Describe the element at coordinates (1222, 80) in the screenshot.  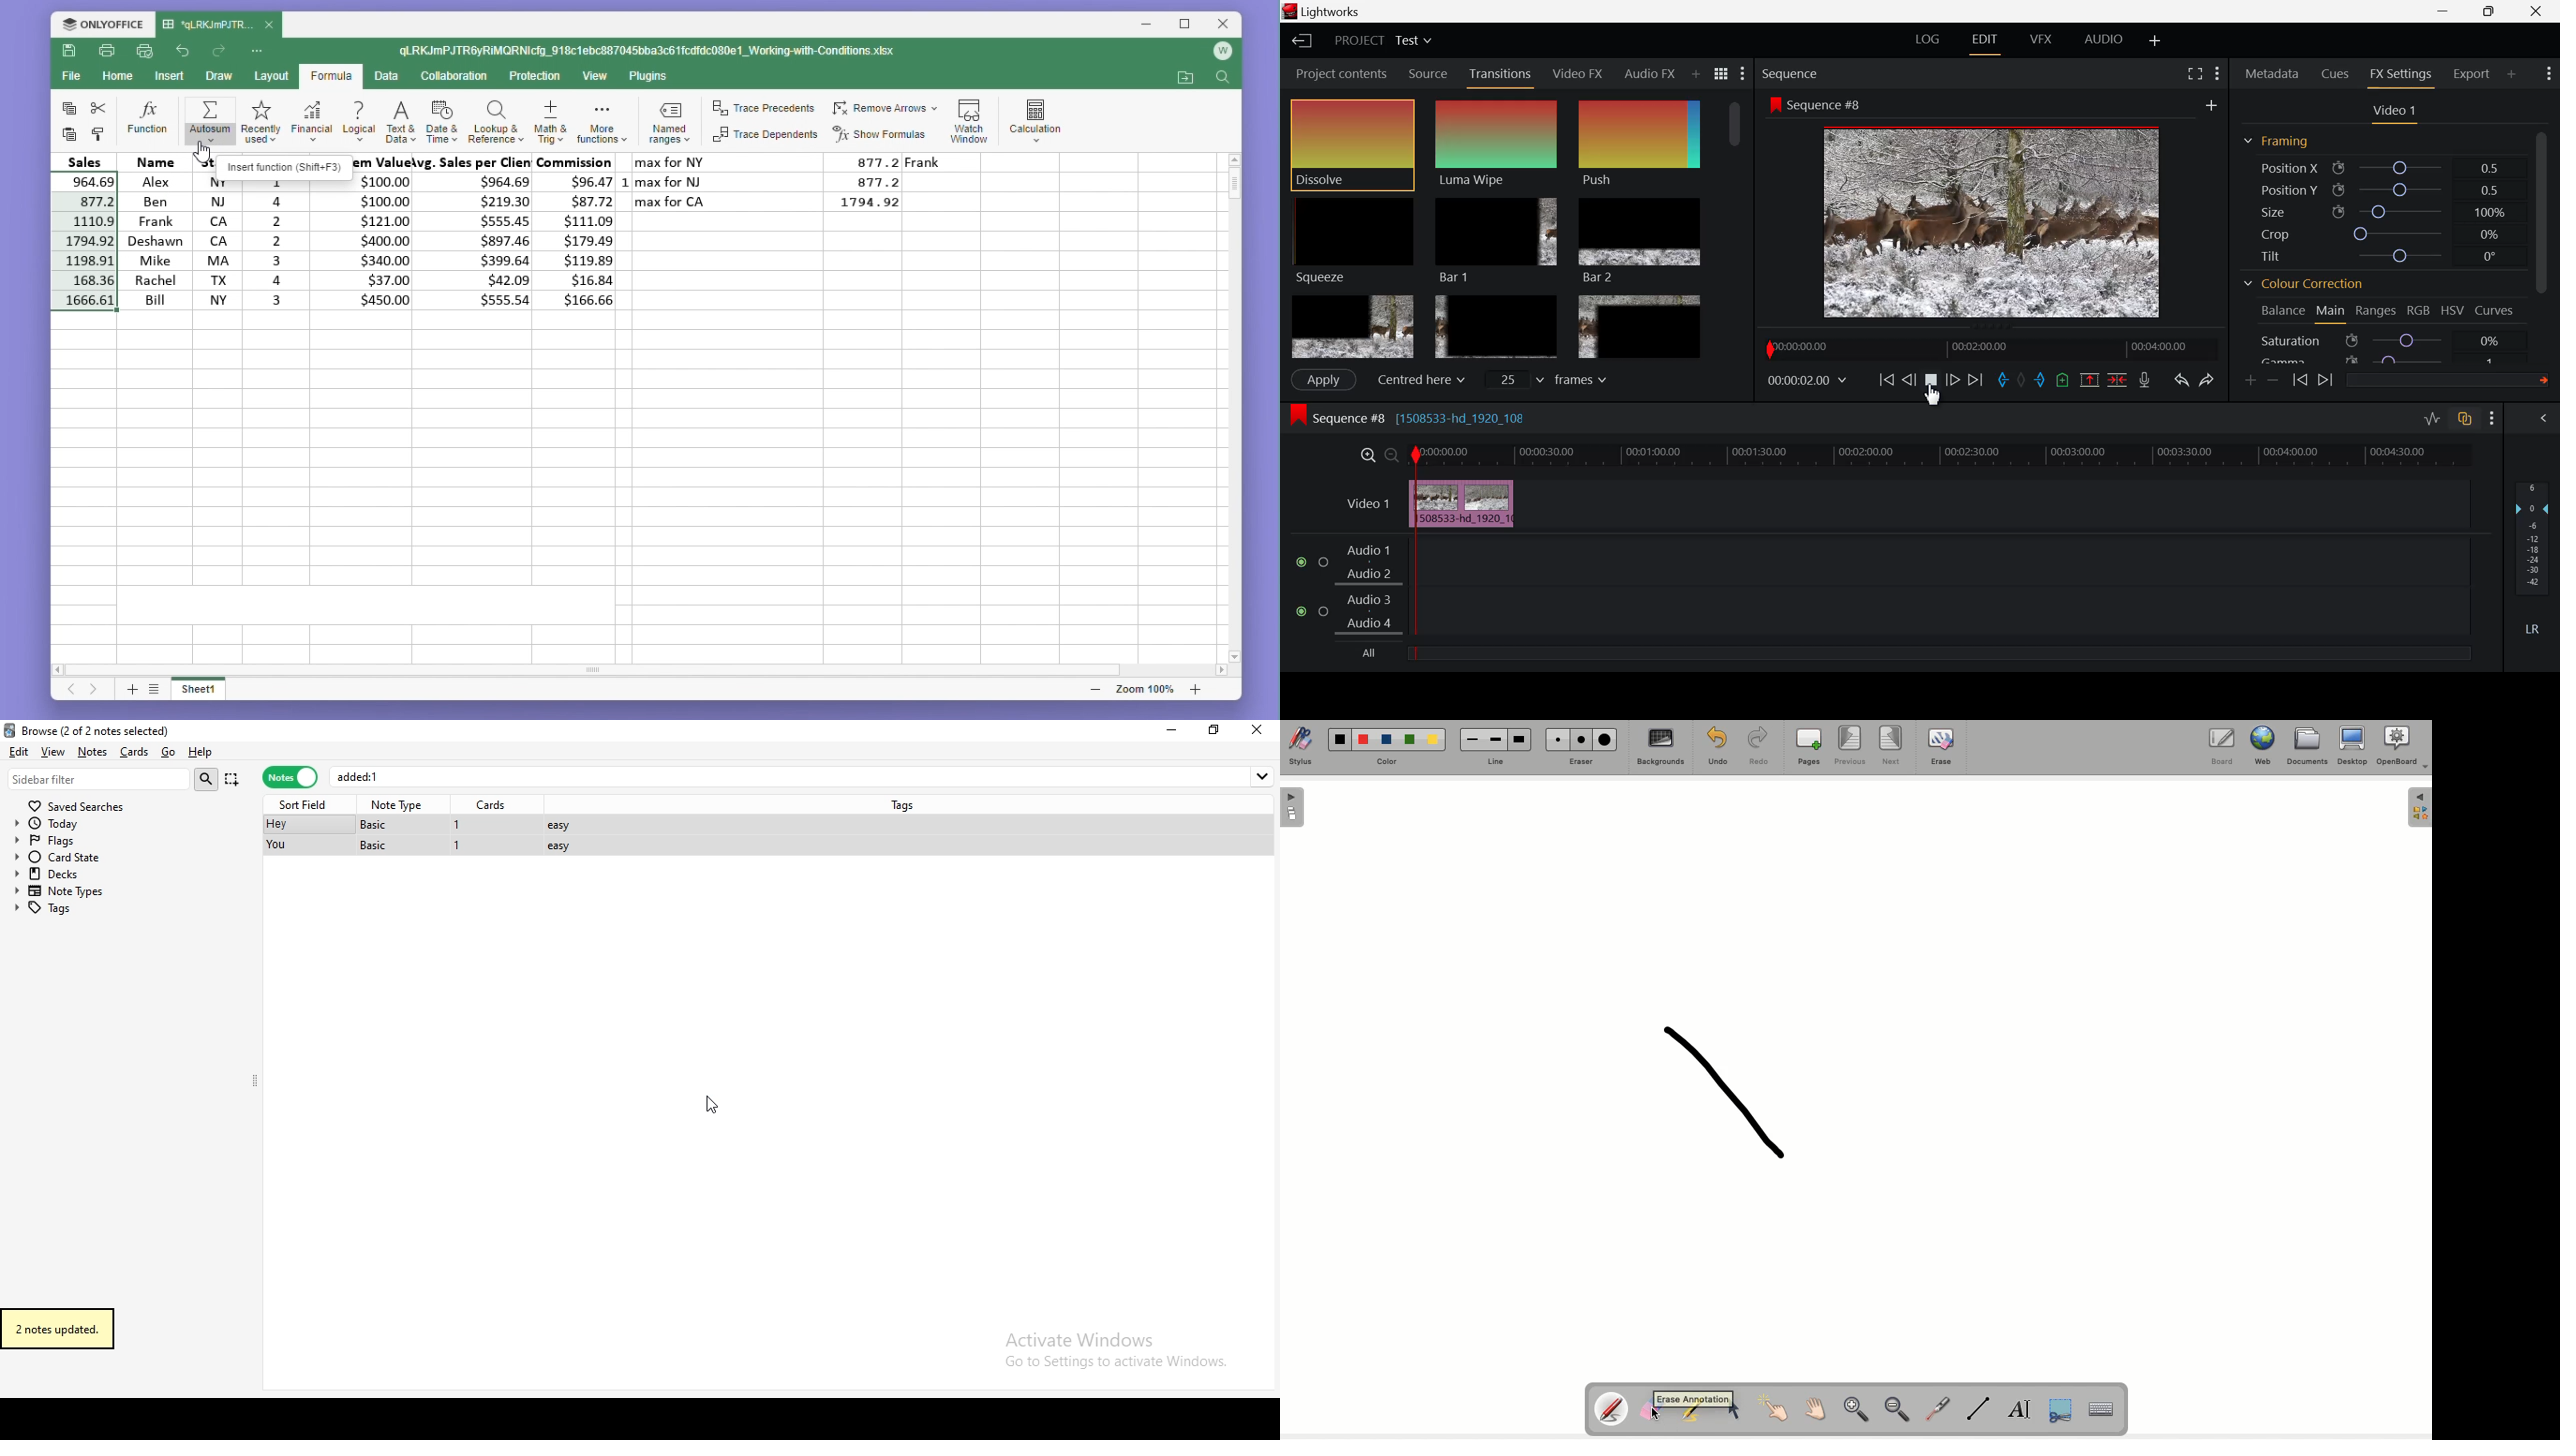
I see `Find` at that location.